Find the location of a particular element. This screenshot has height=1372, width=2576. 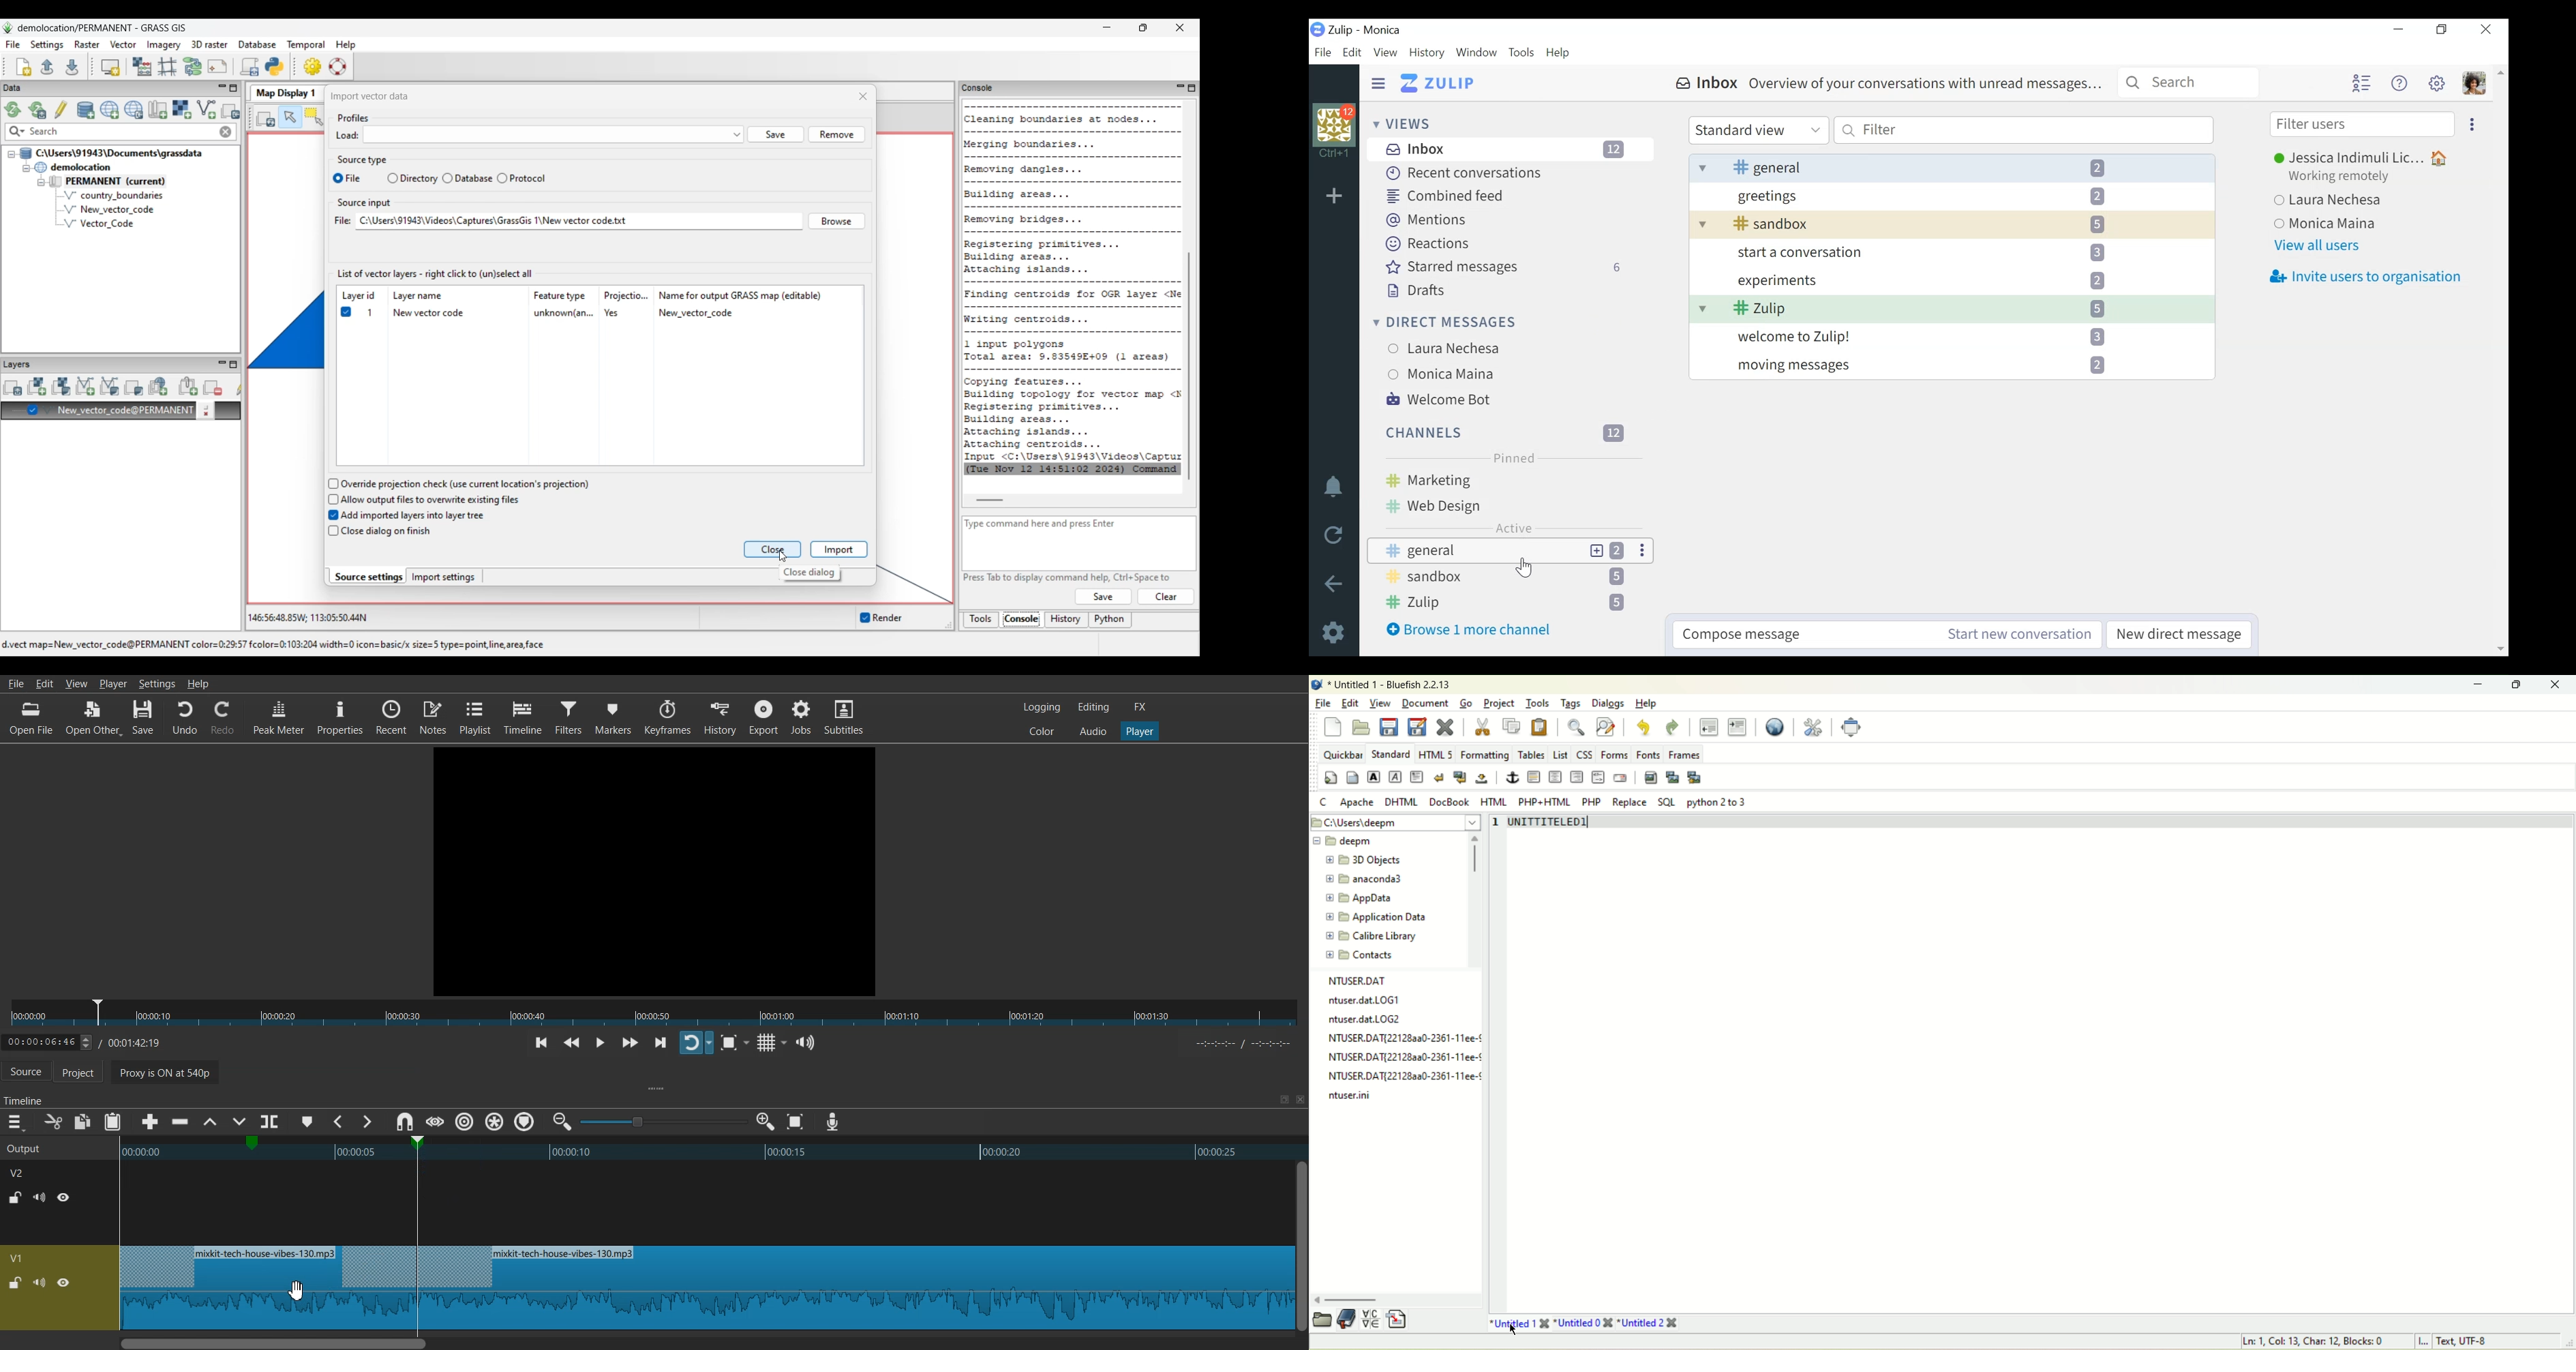

Subtitles is located at coordinates (844, 716).